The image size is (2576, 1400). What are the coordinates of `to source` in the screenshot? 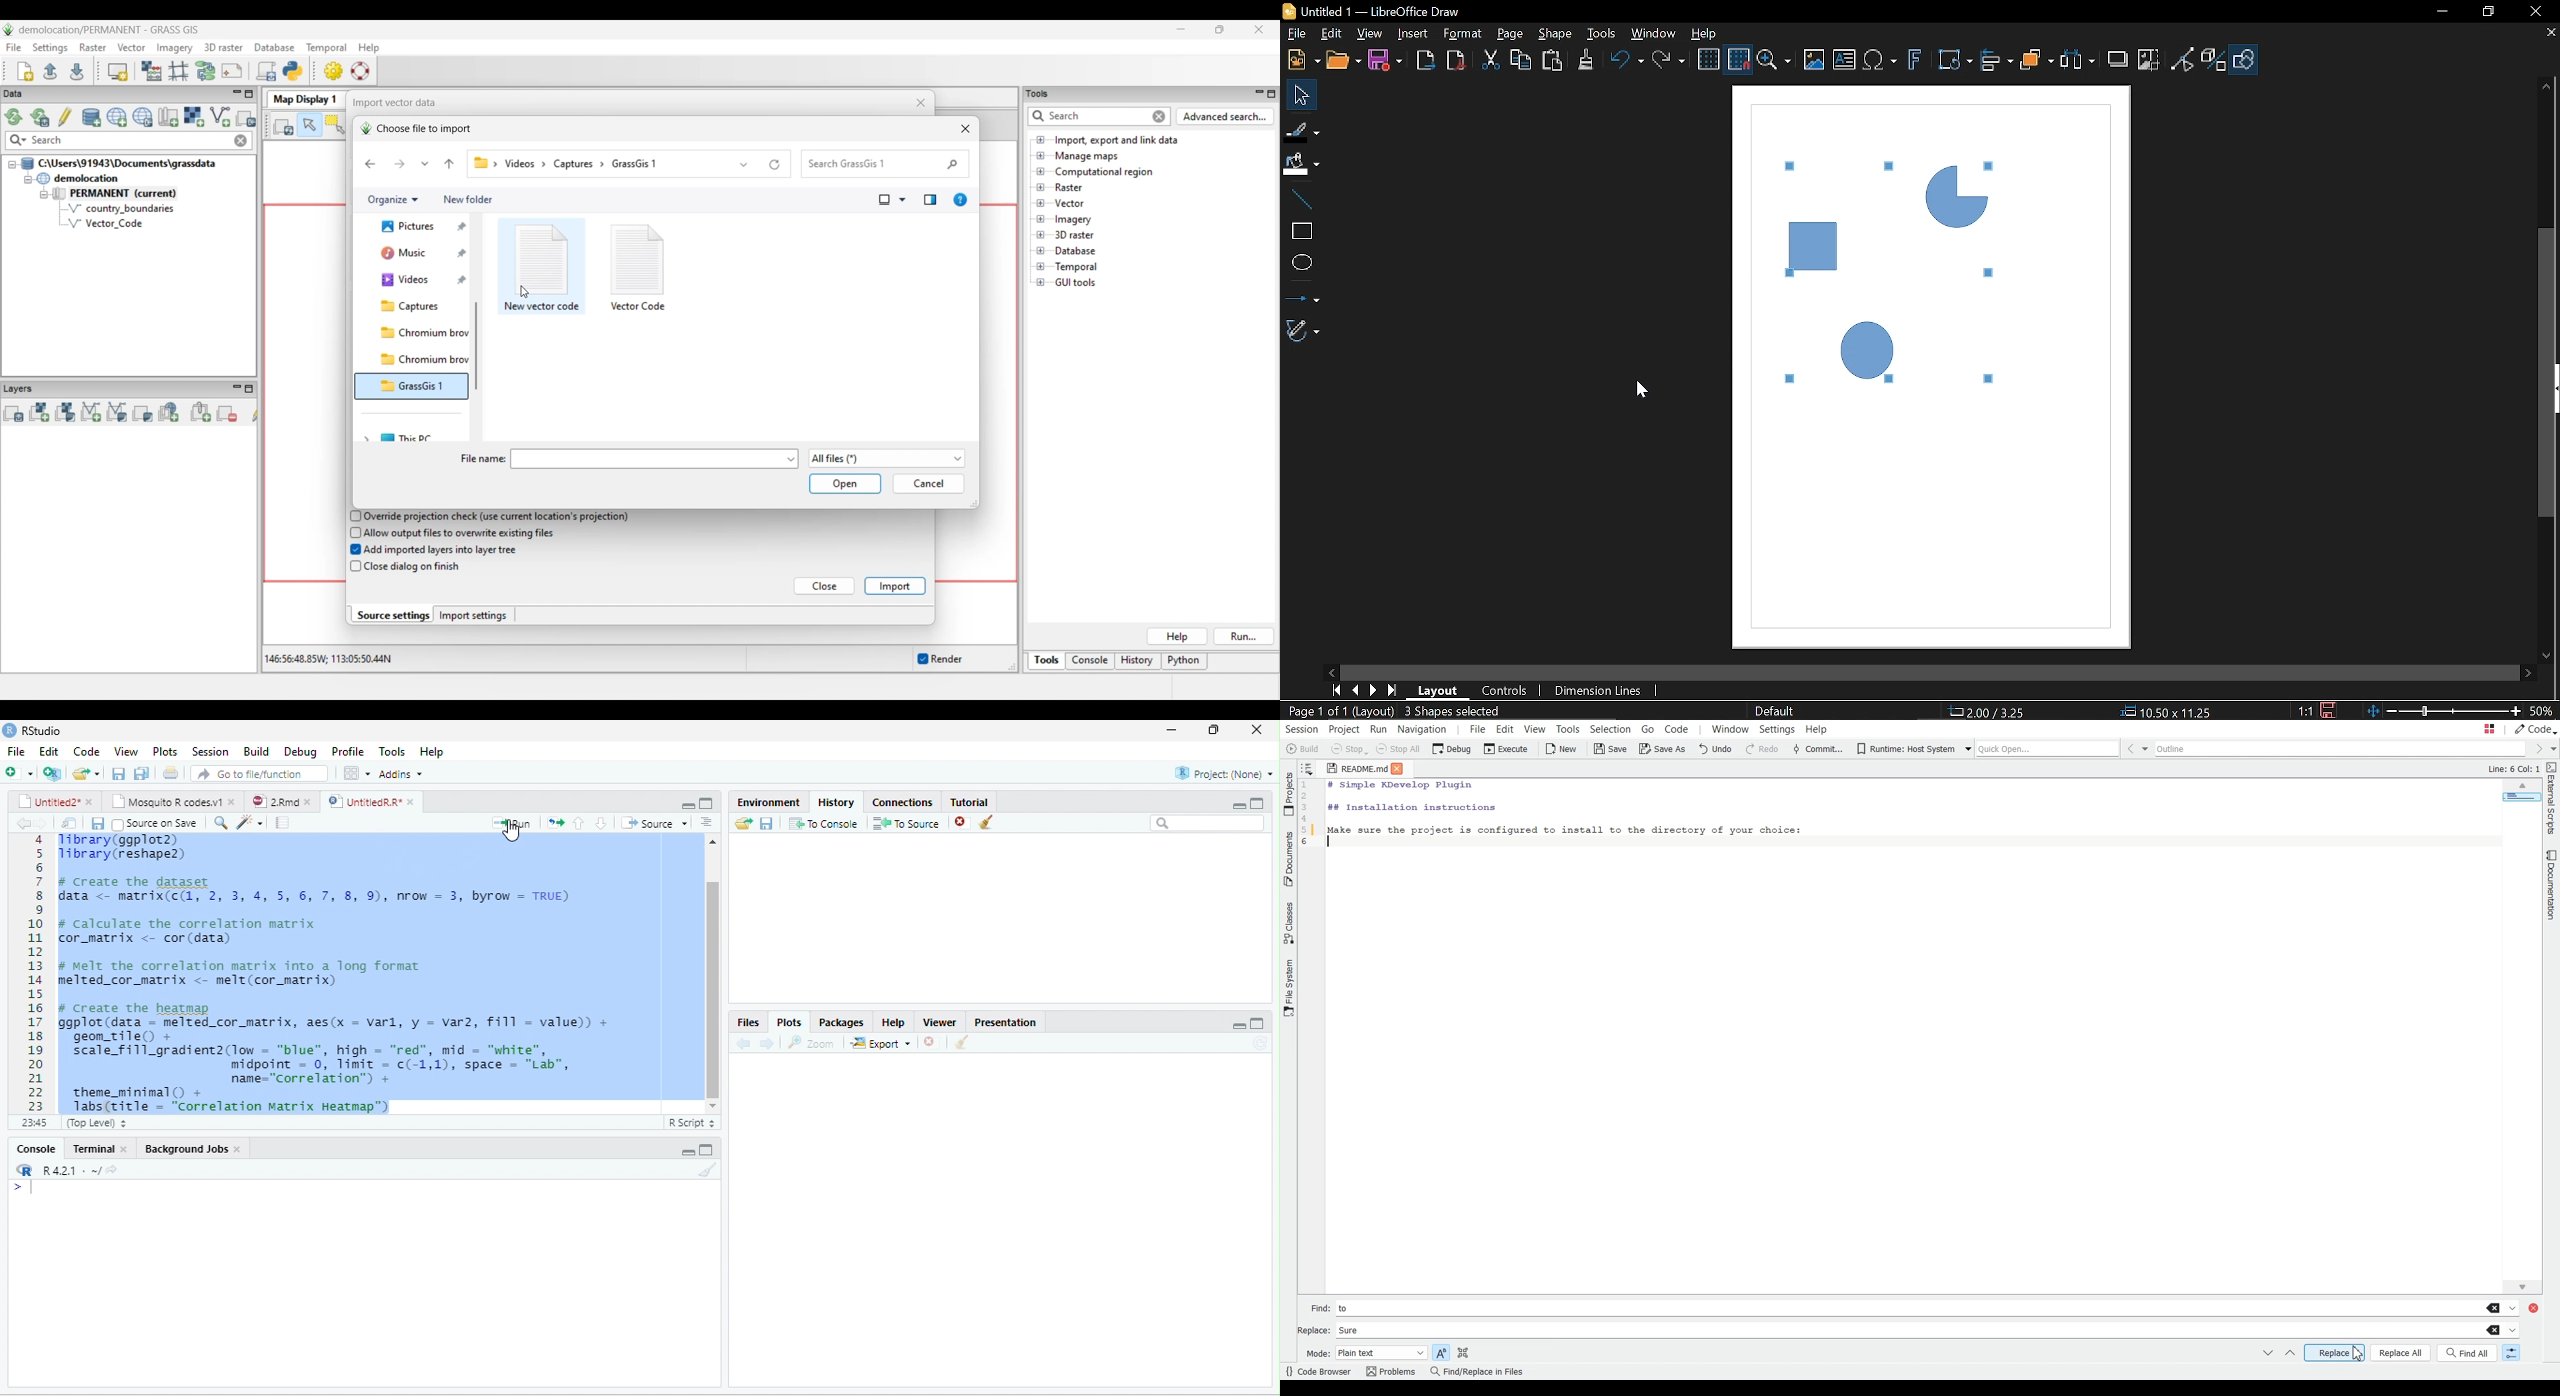 It's located at (904, 824).